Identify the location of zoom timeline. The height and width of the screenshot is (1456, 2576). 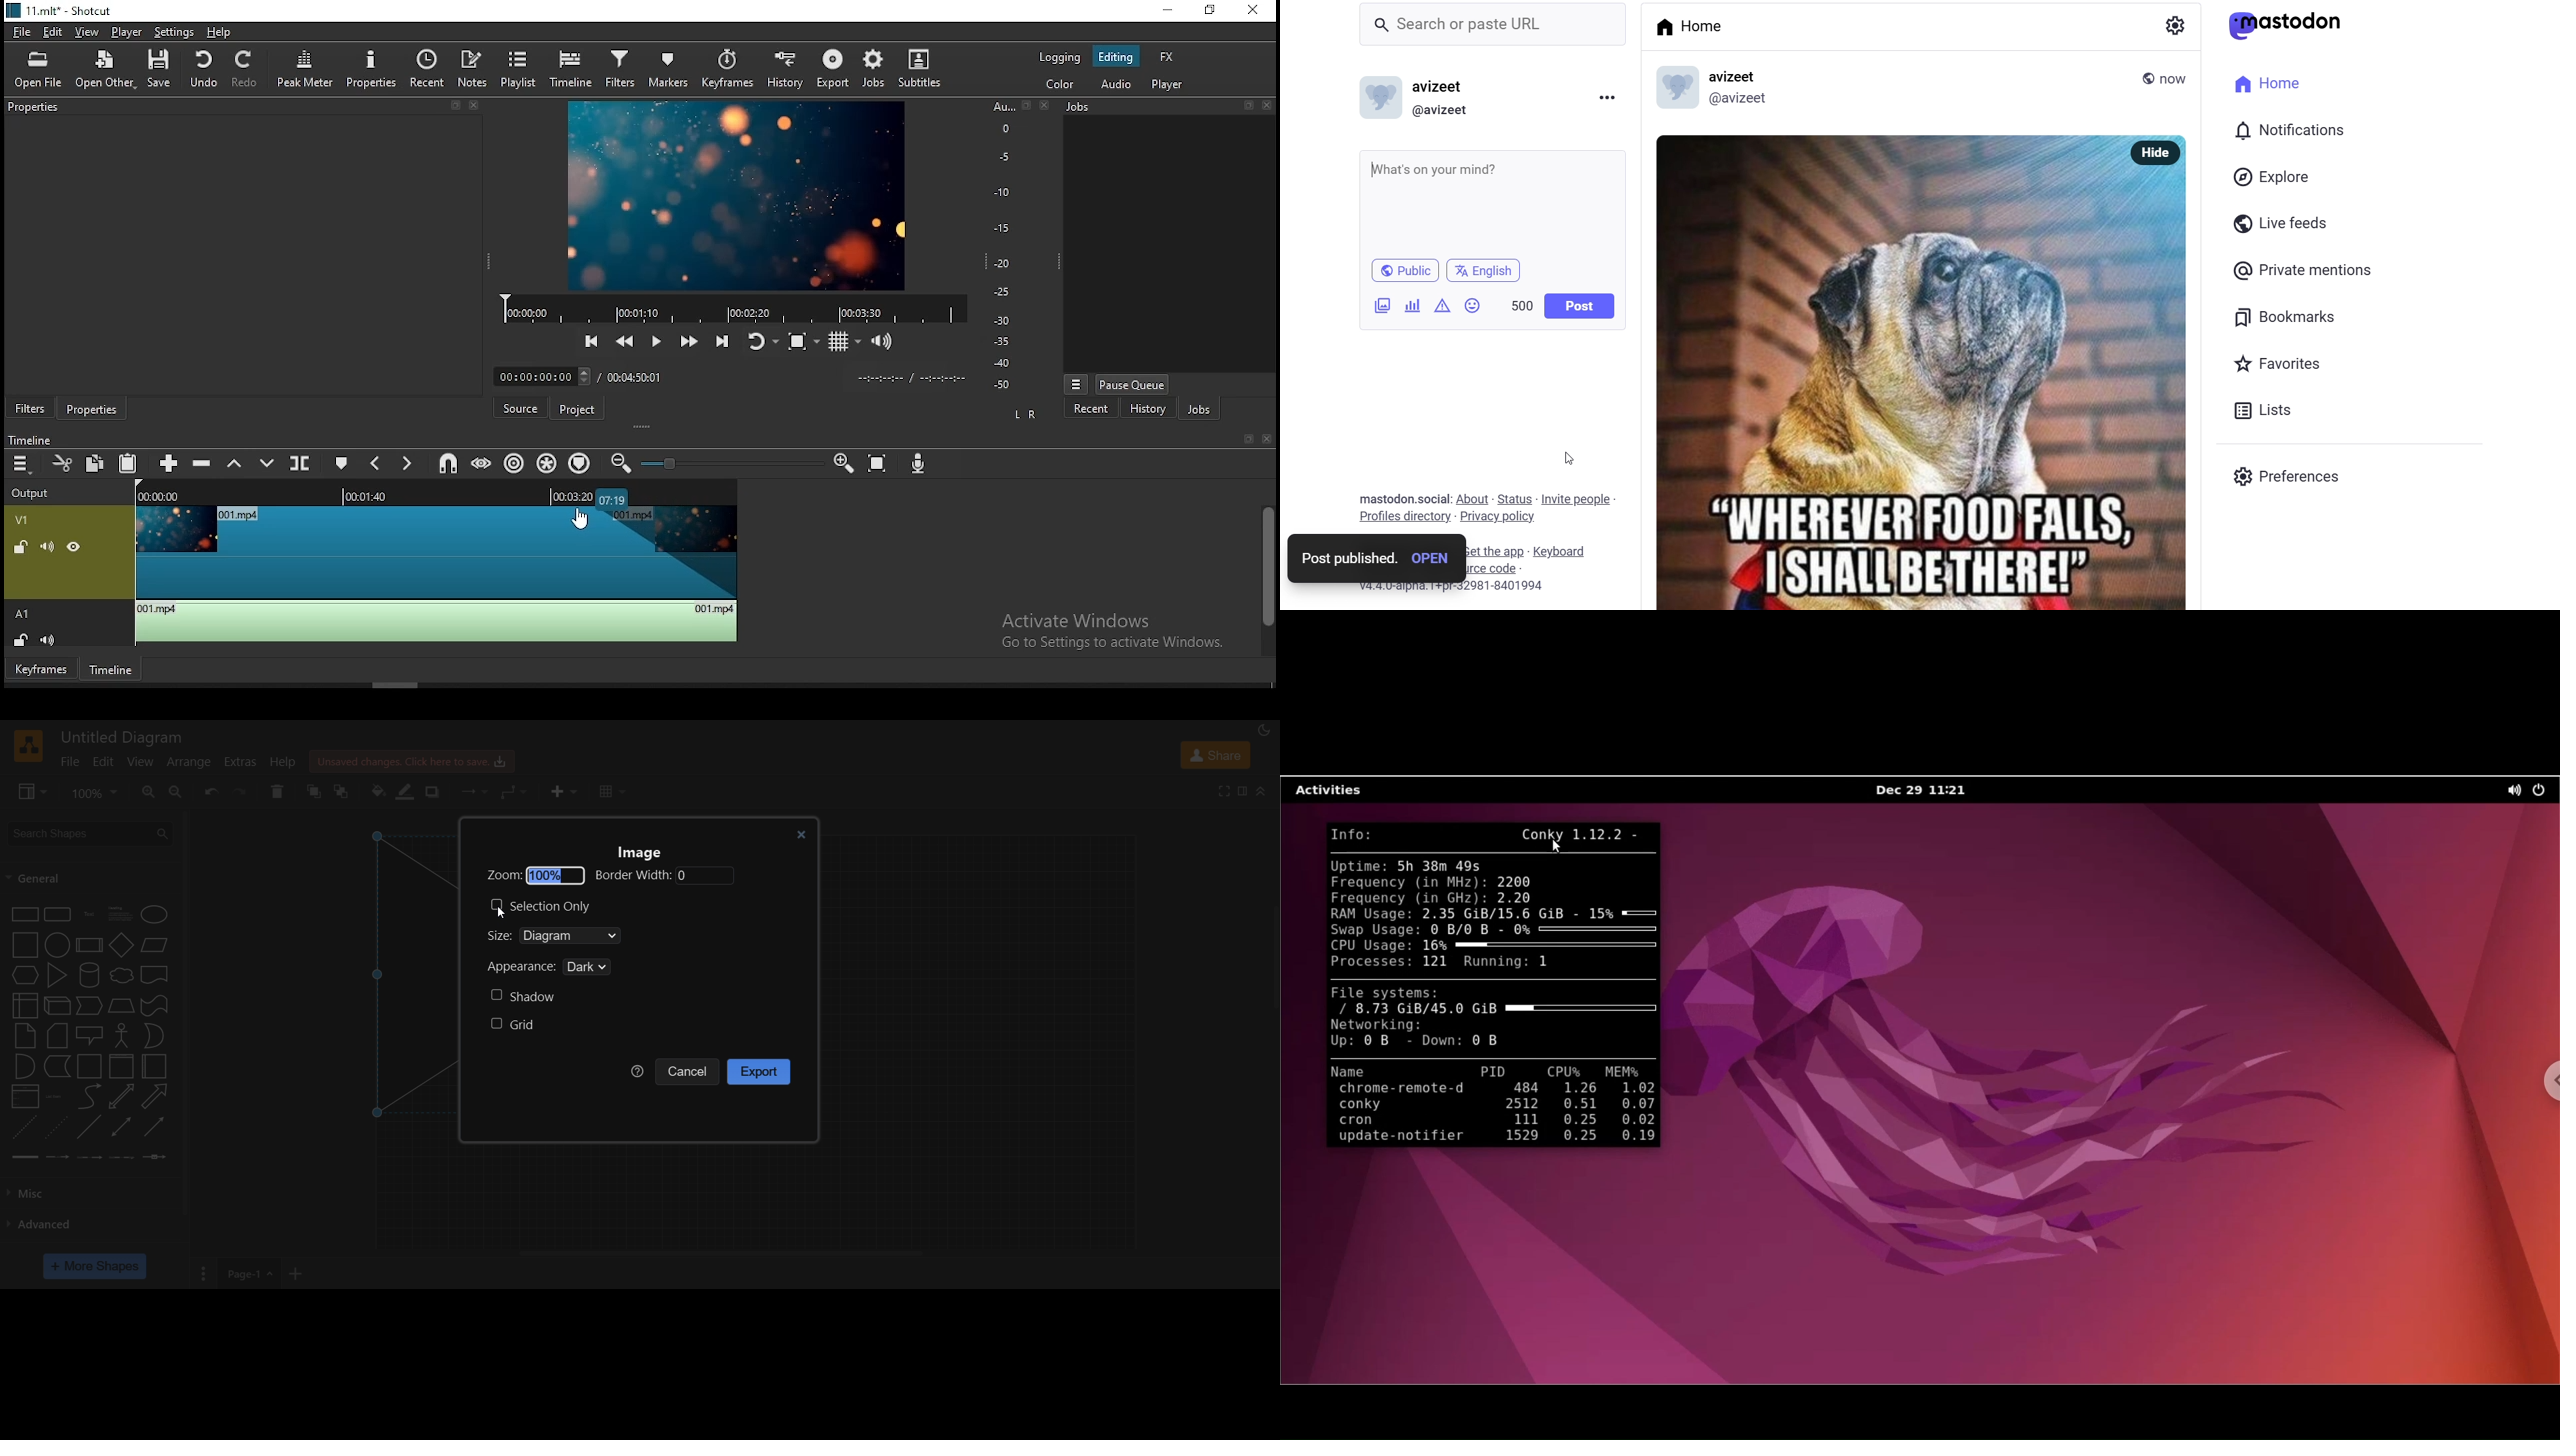
(843, 463).